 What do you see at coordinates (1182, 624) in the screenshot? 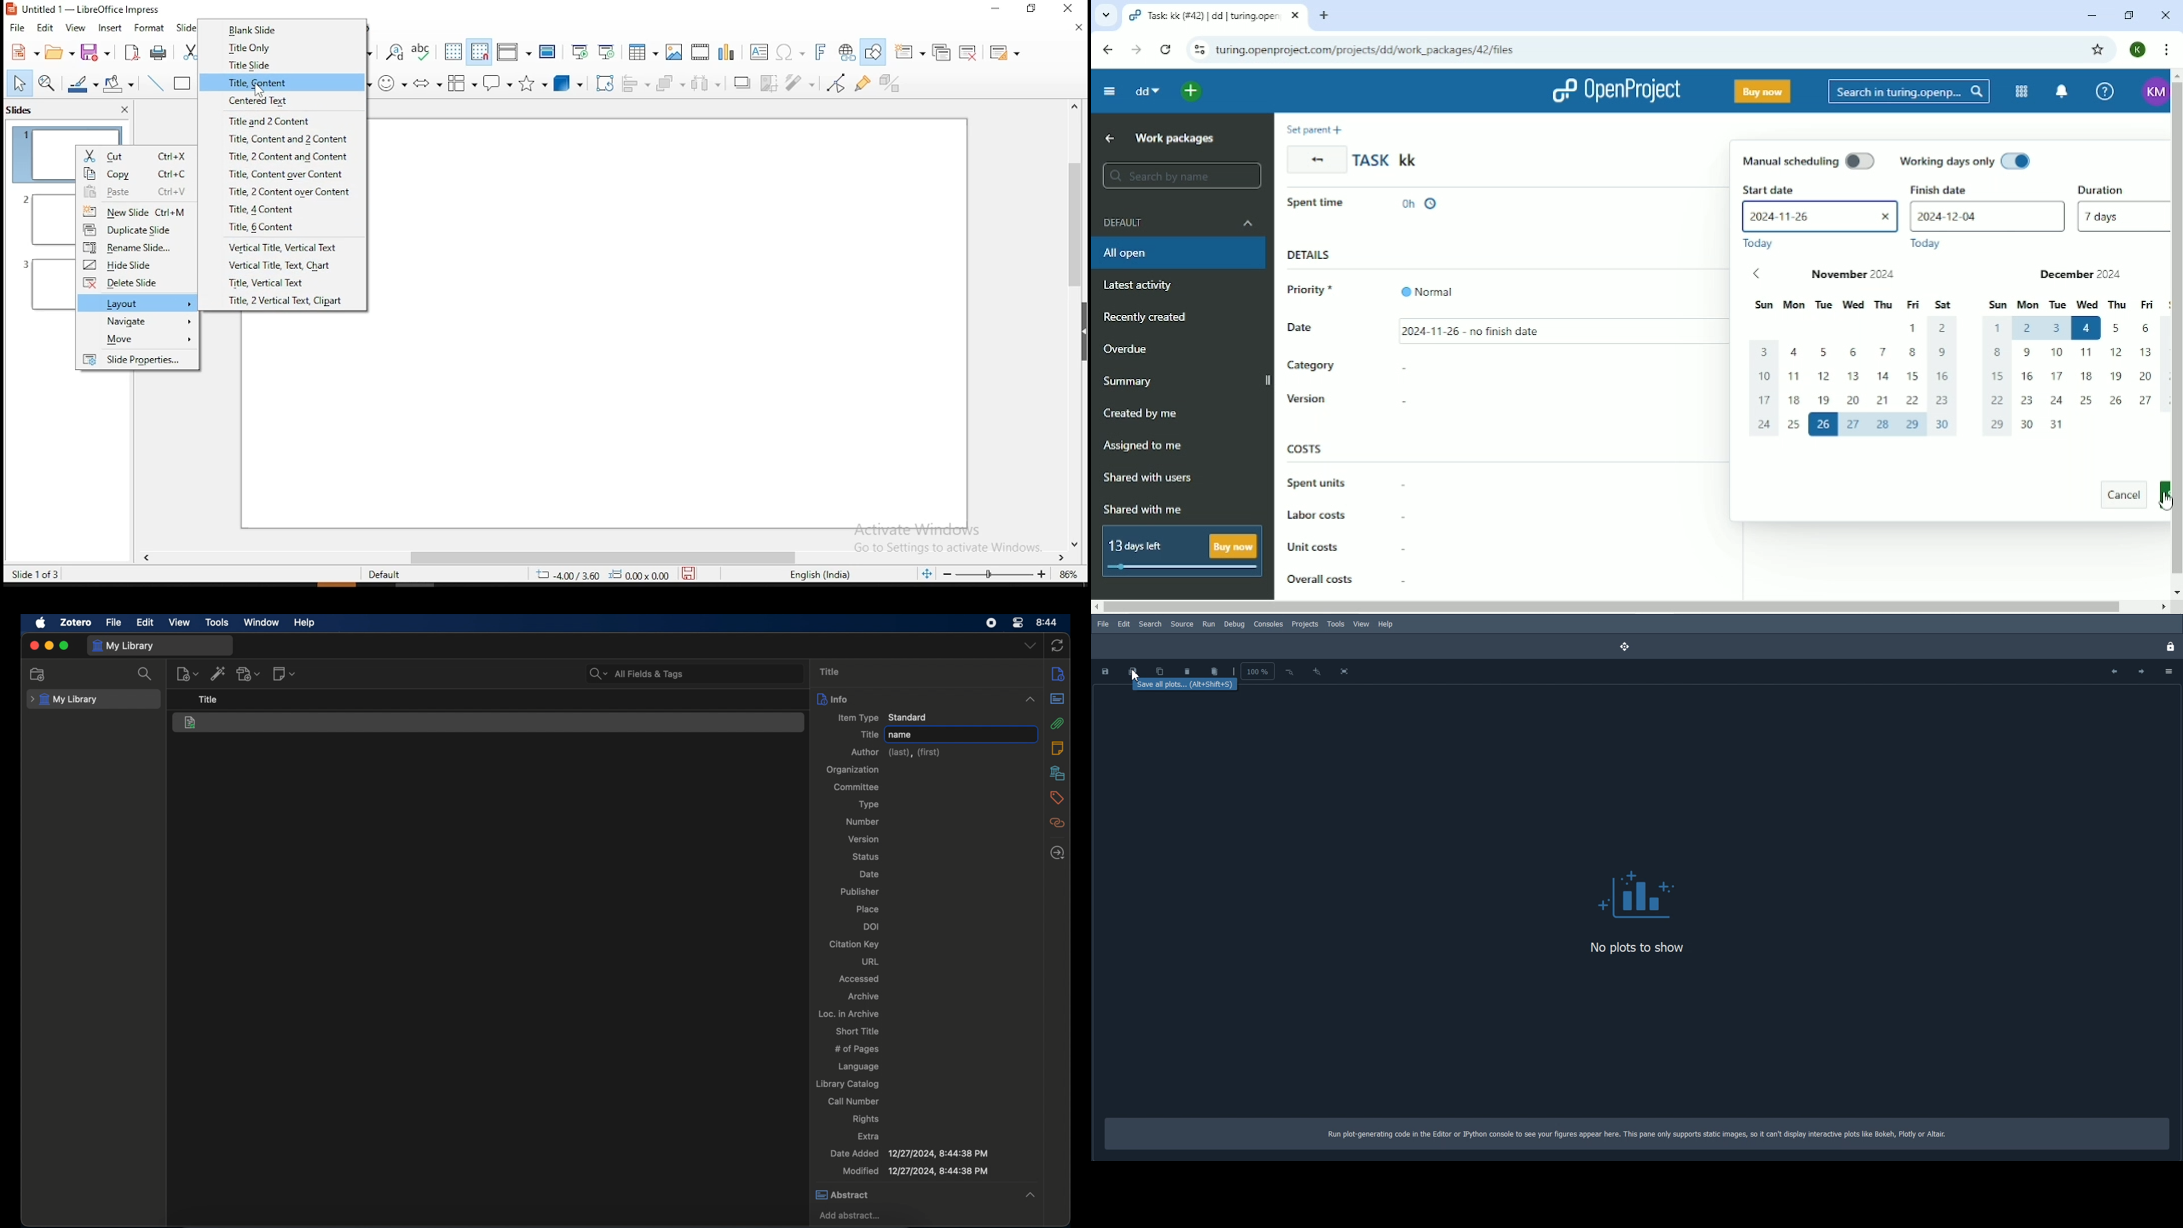
I see `Source` at bounding box center [1182, 624].